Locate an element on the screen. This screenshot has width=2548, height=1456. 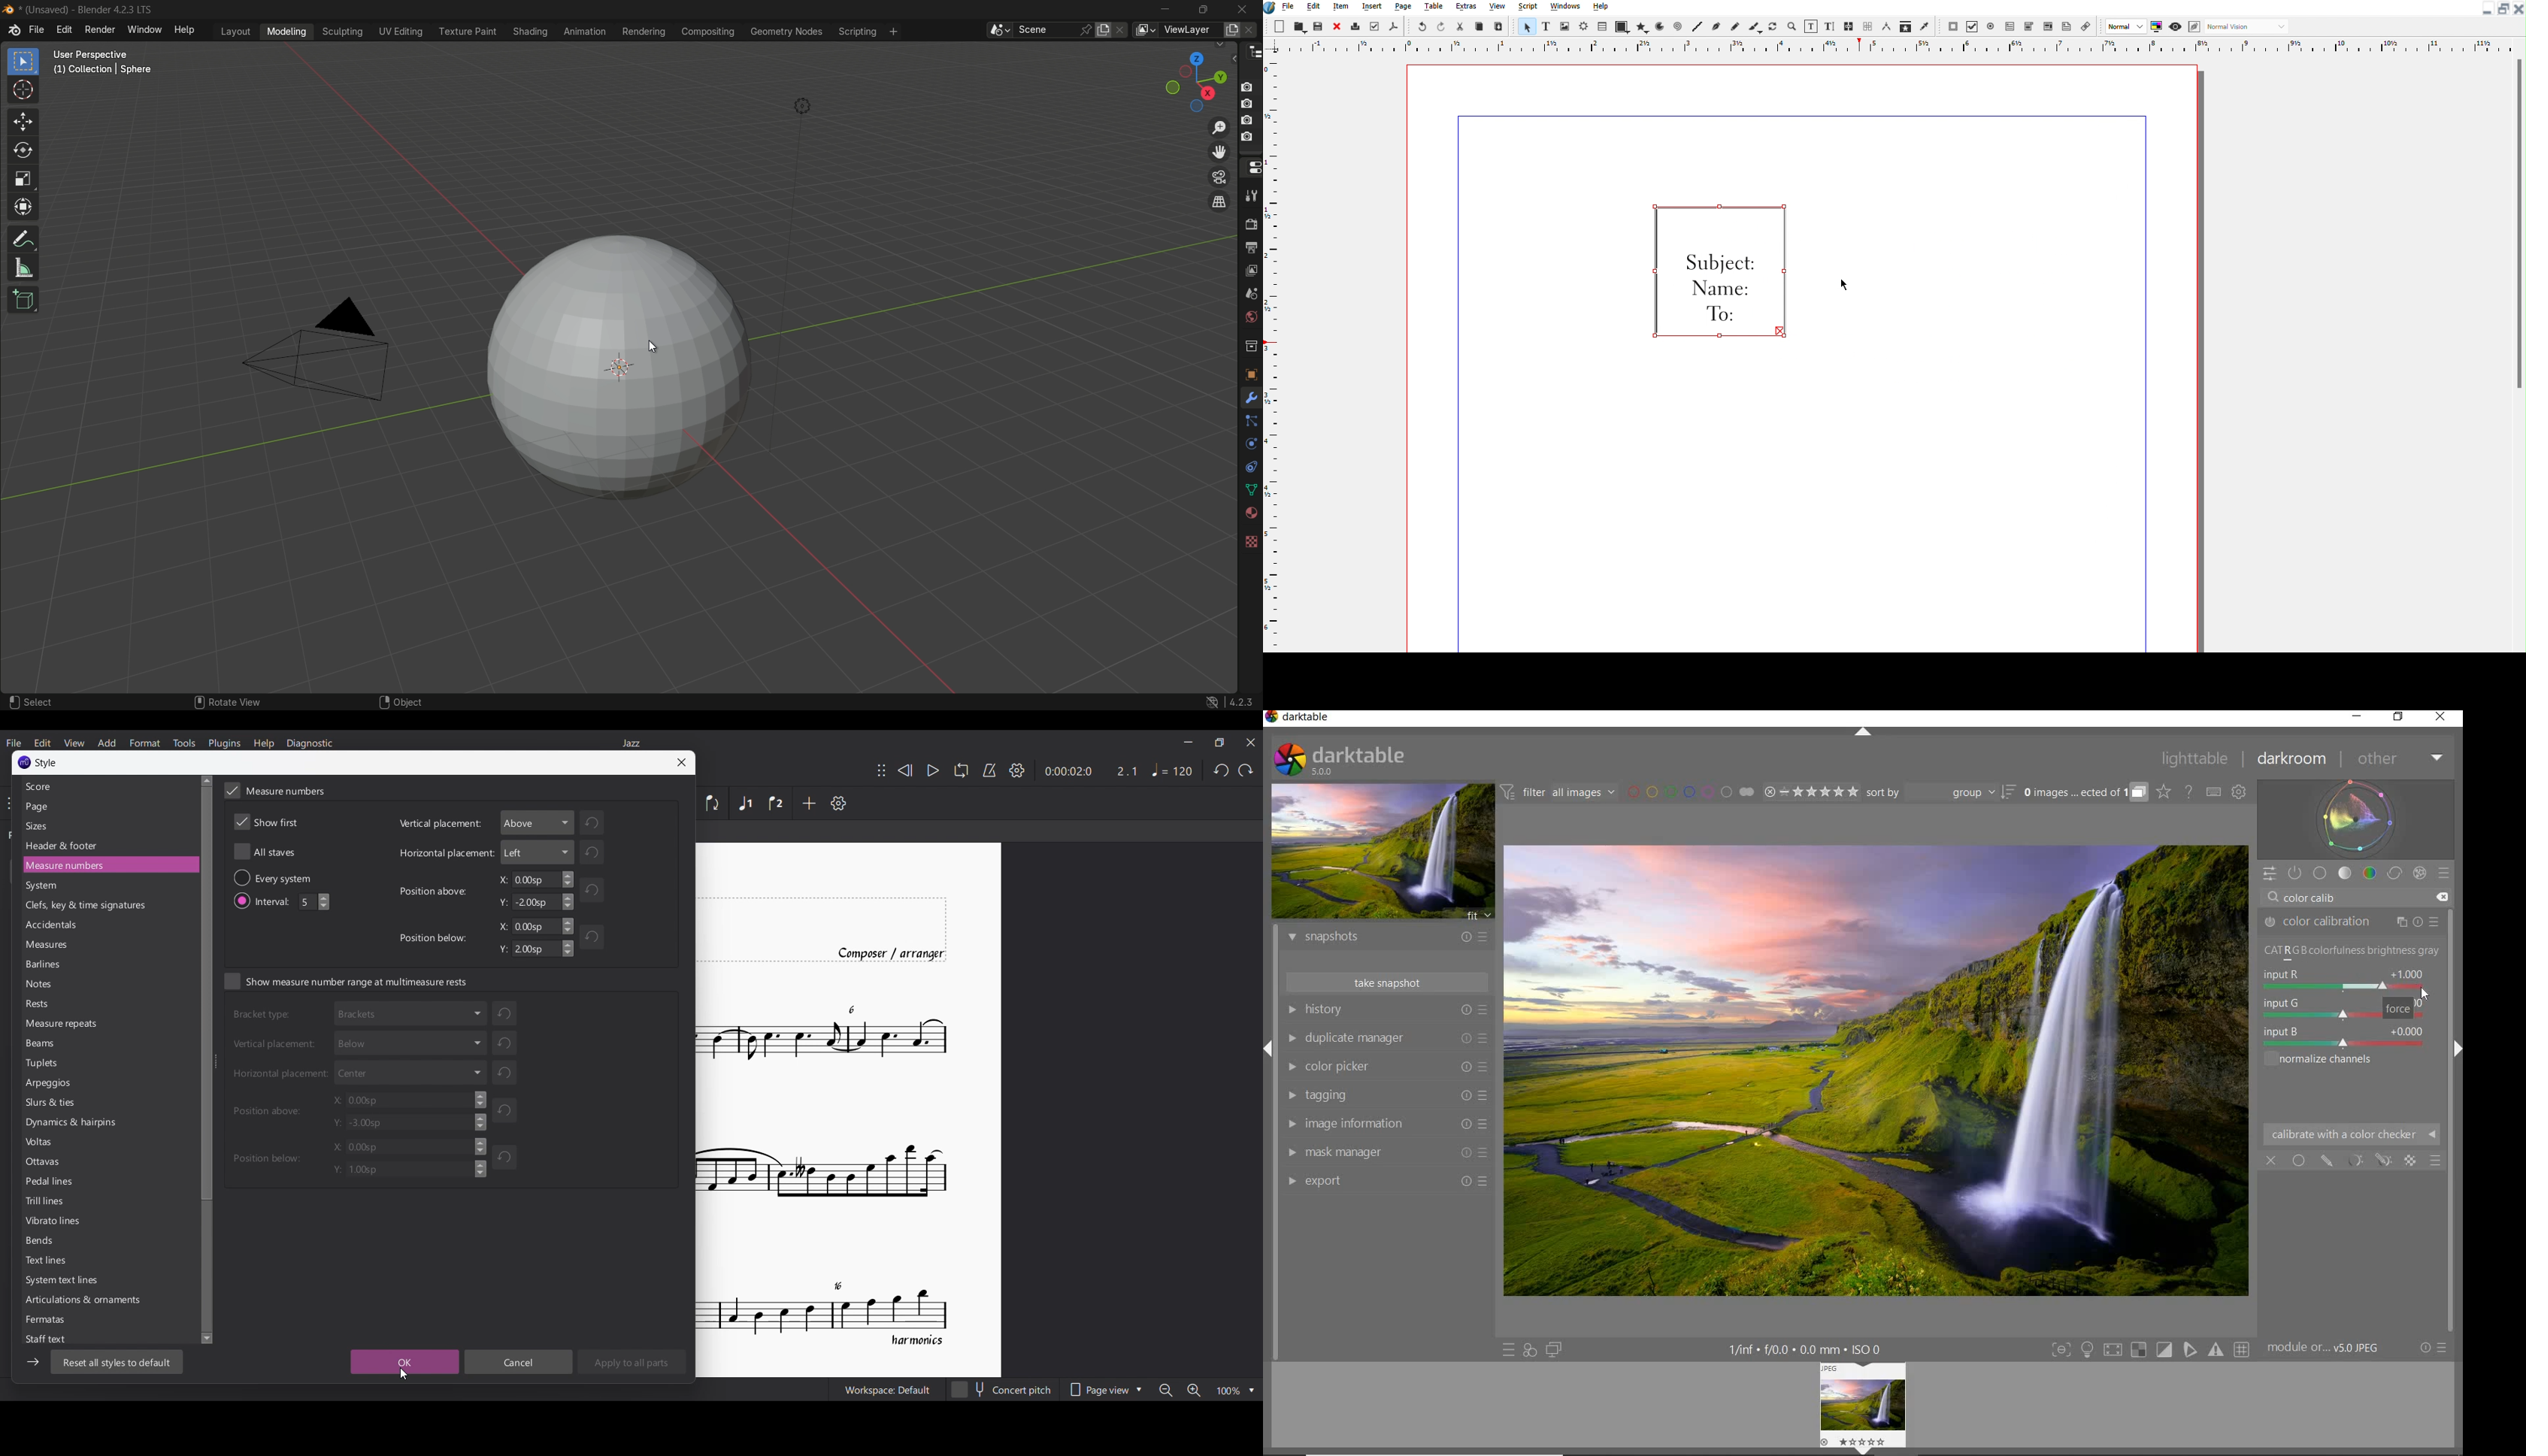
Check is located at coordinates (1374, 26).